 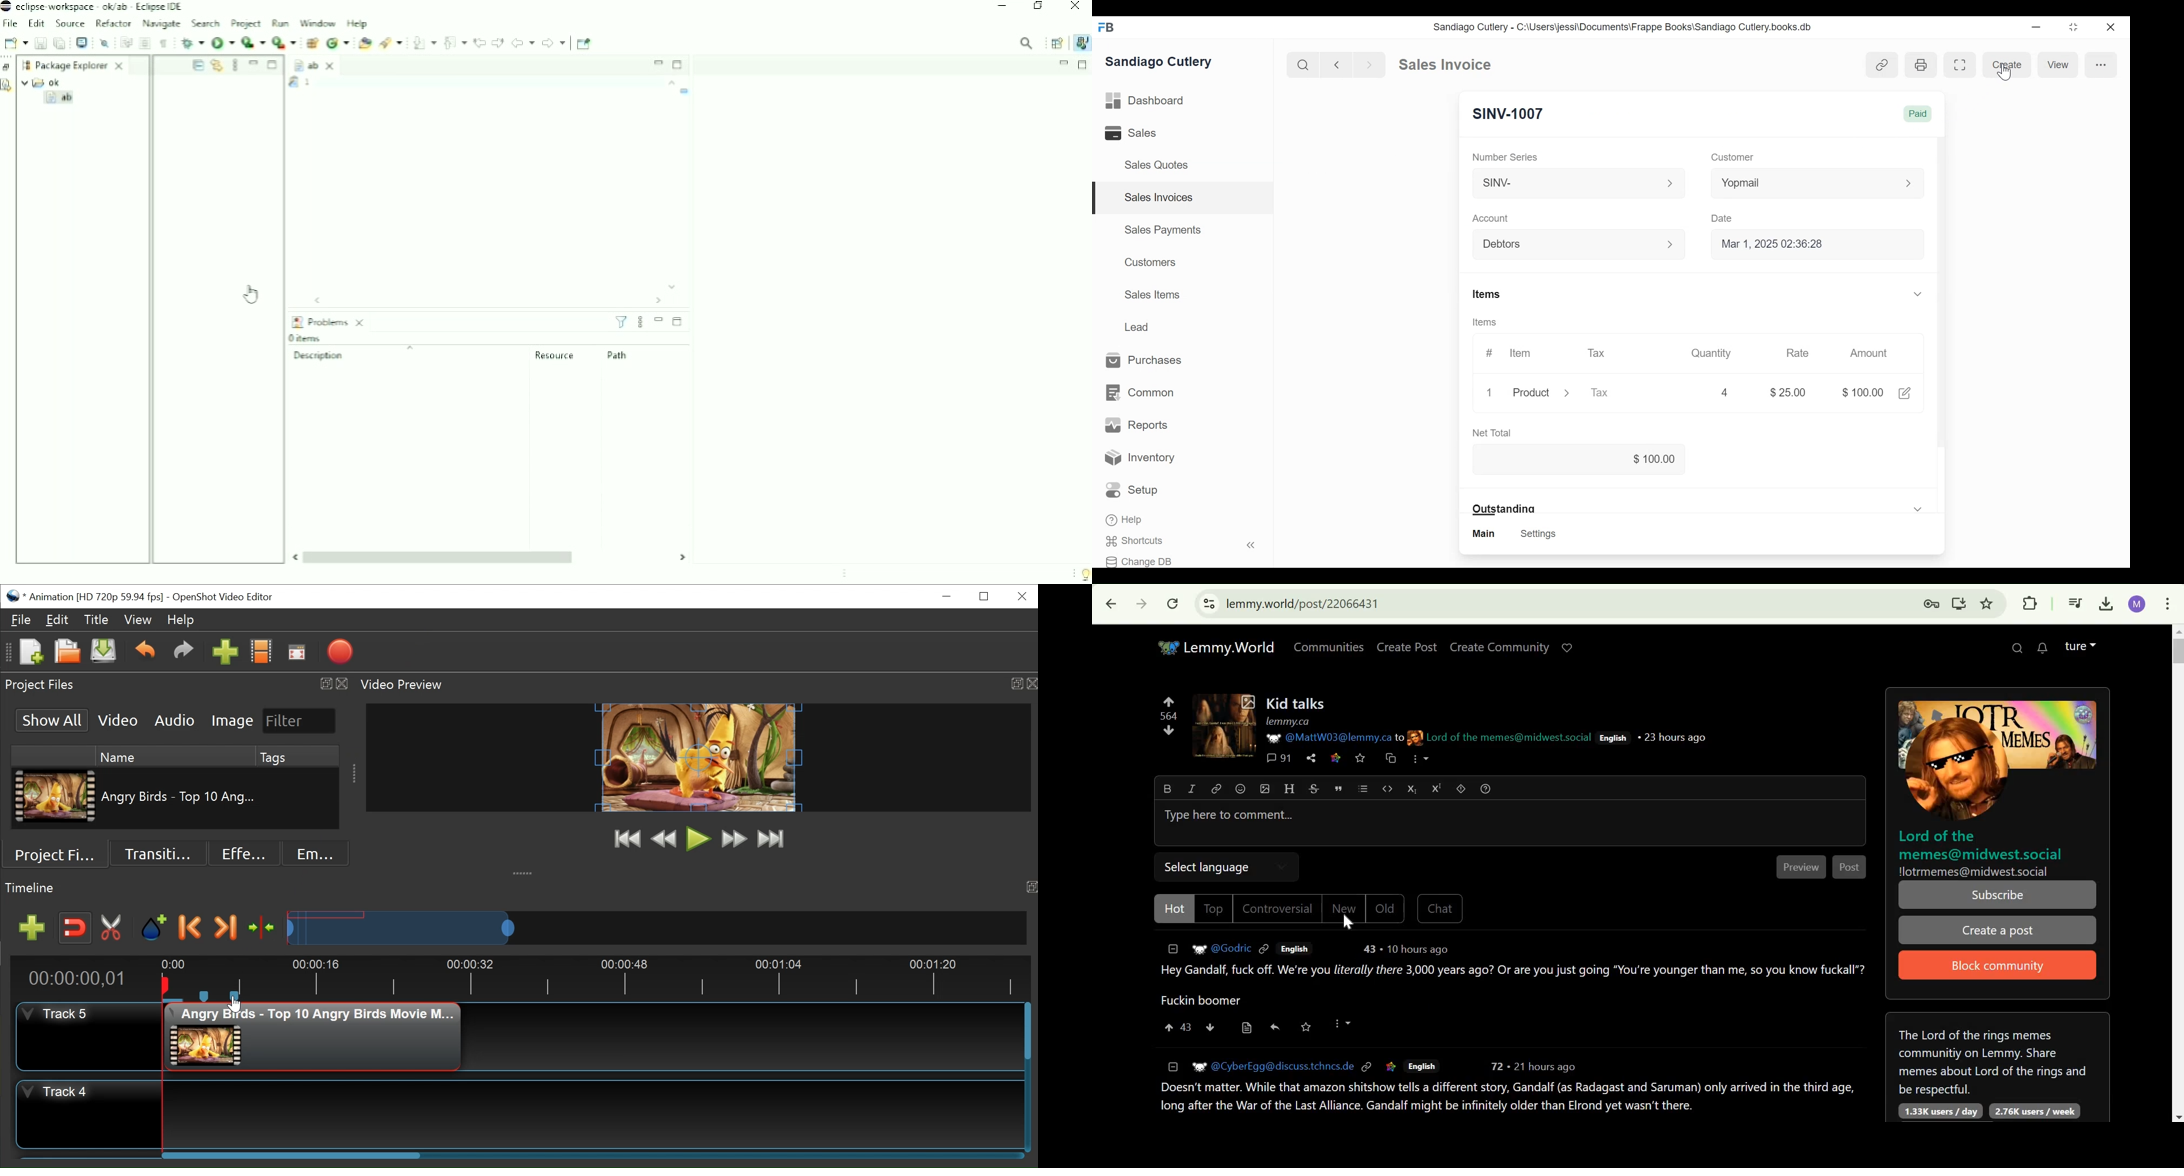 What do you see at coordinates (1489, 392) in the screenshot?
I see `1` at bounding box center [1489, 392].